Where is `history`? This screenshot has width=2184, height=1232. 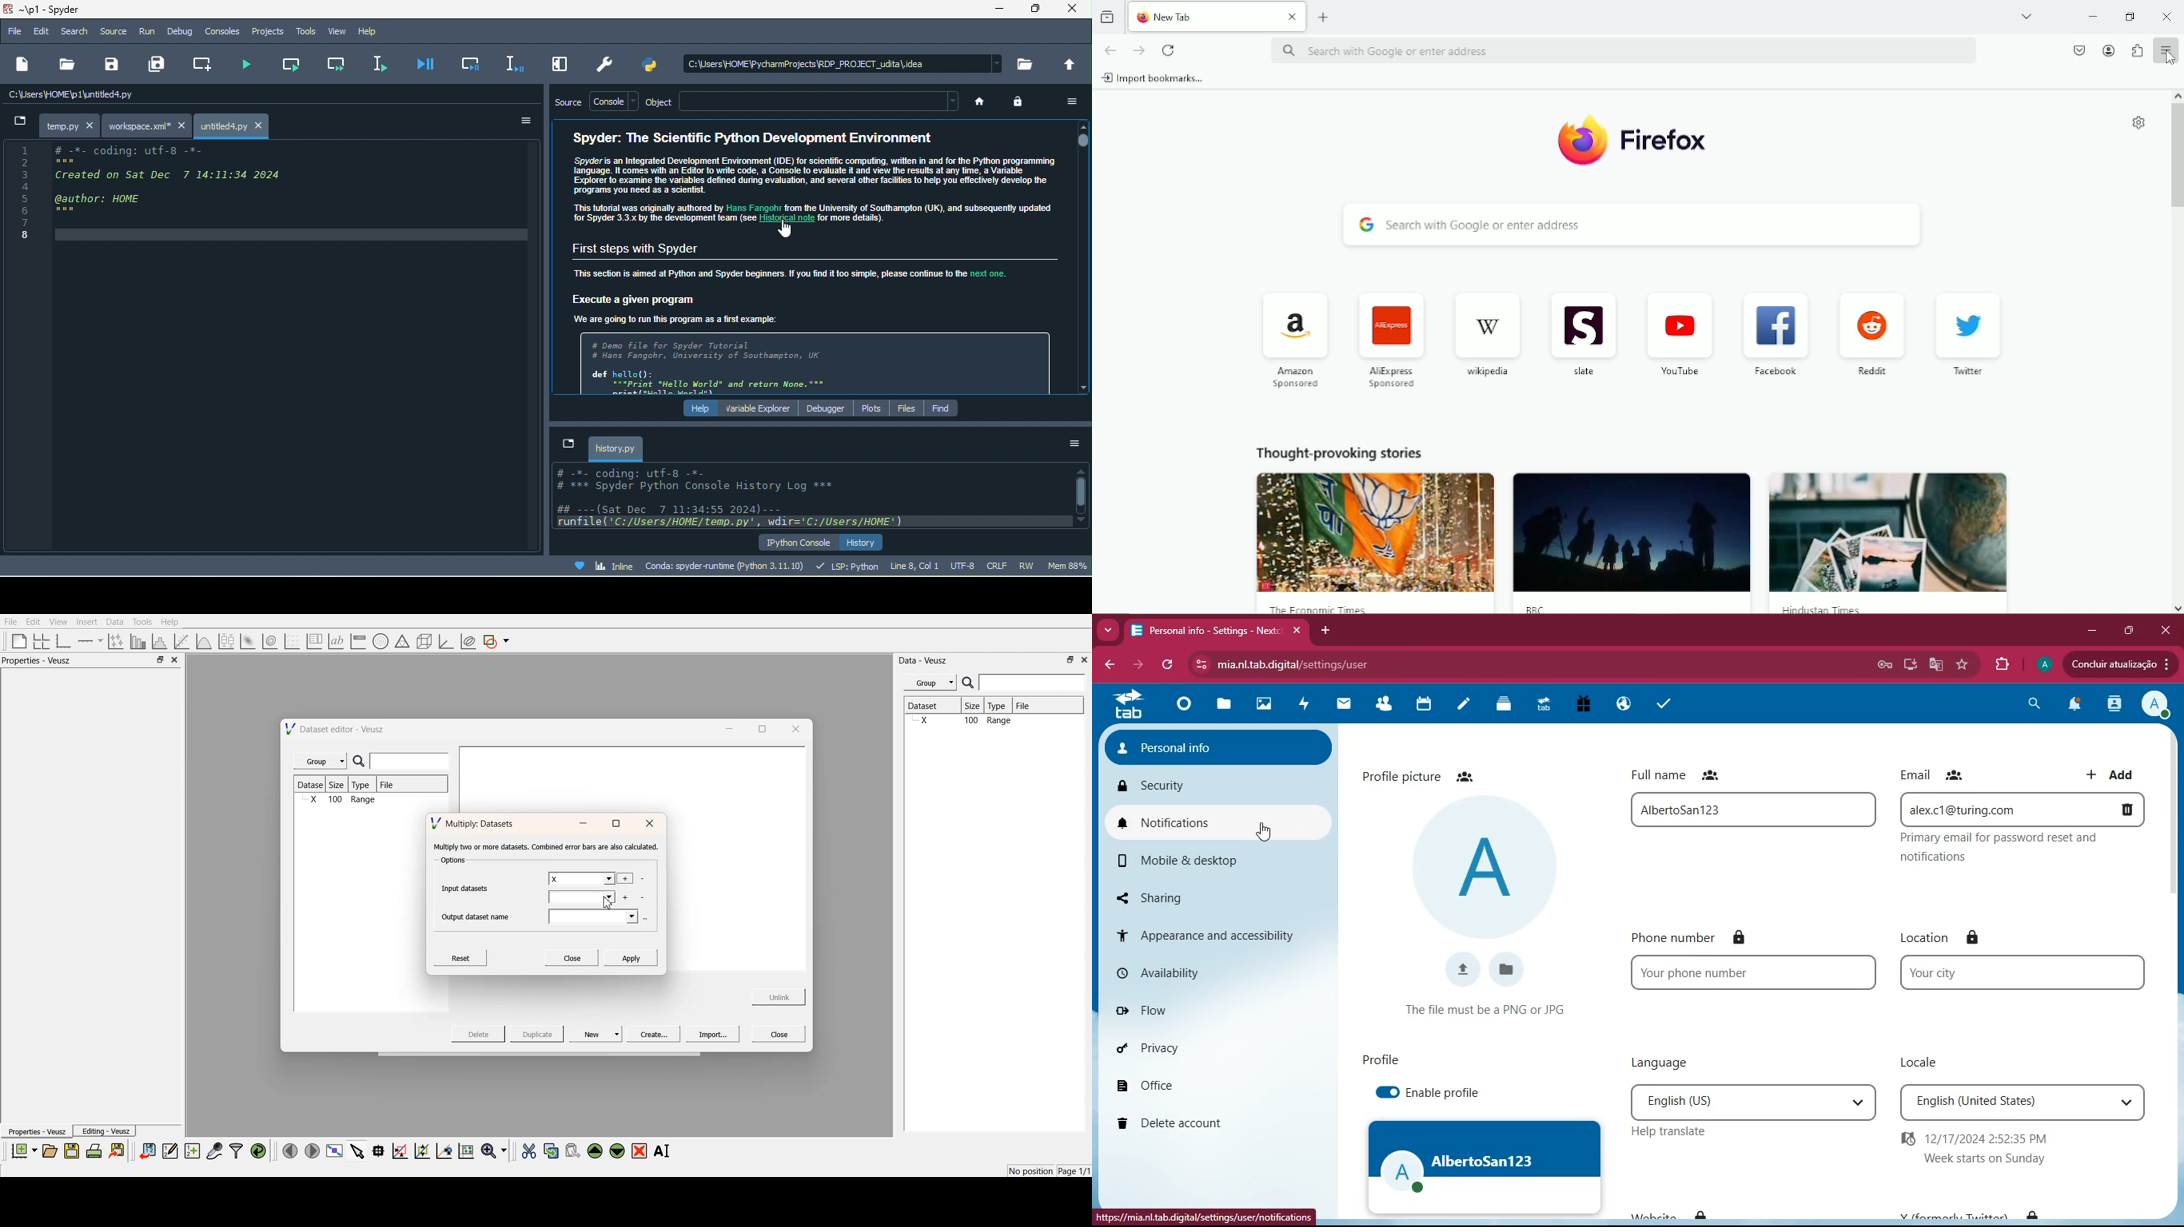 history is located at coordinates (608, 448).